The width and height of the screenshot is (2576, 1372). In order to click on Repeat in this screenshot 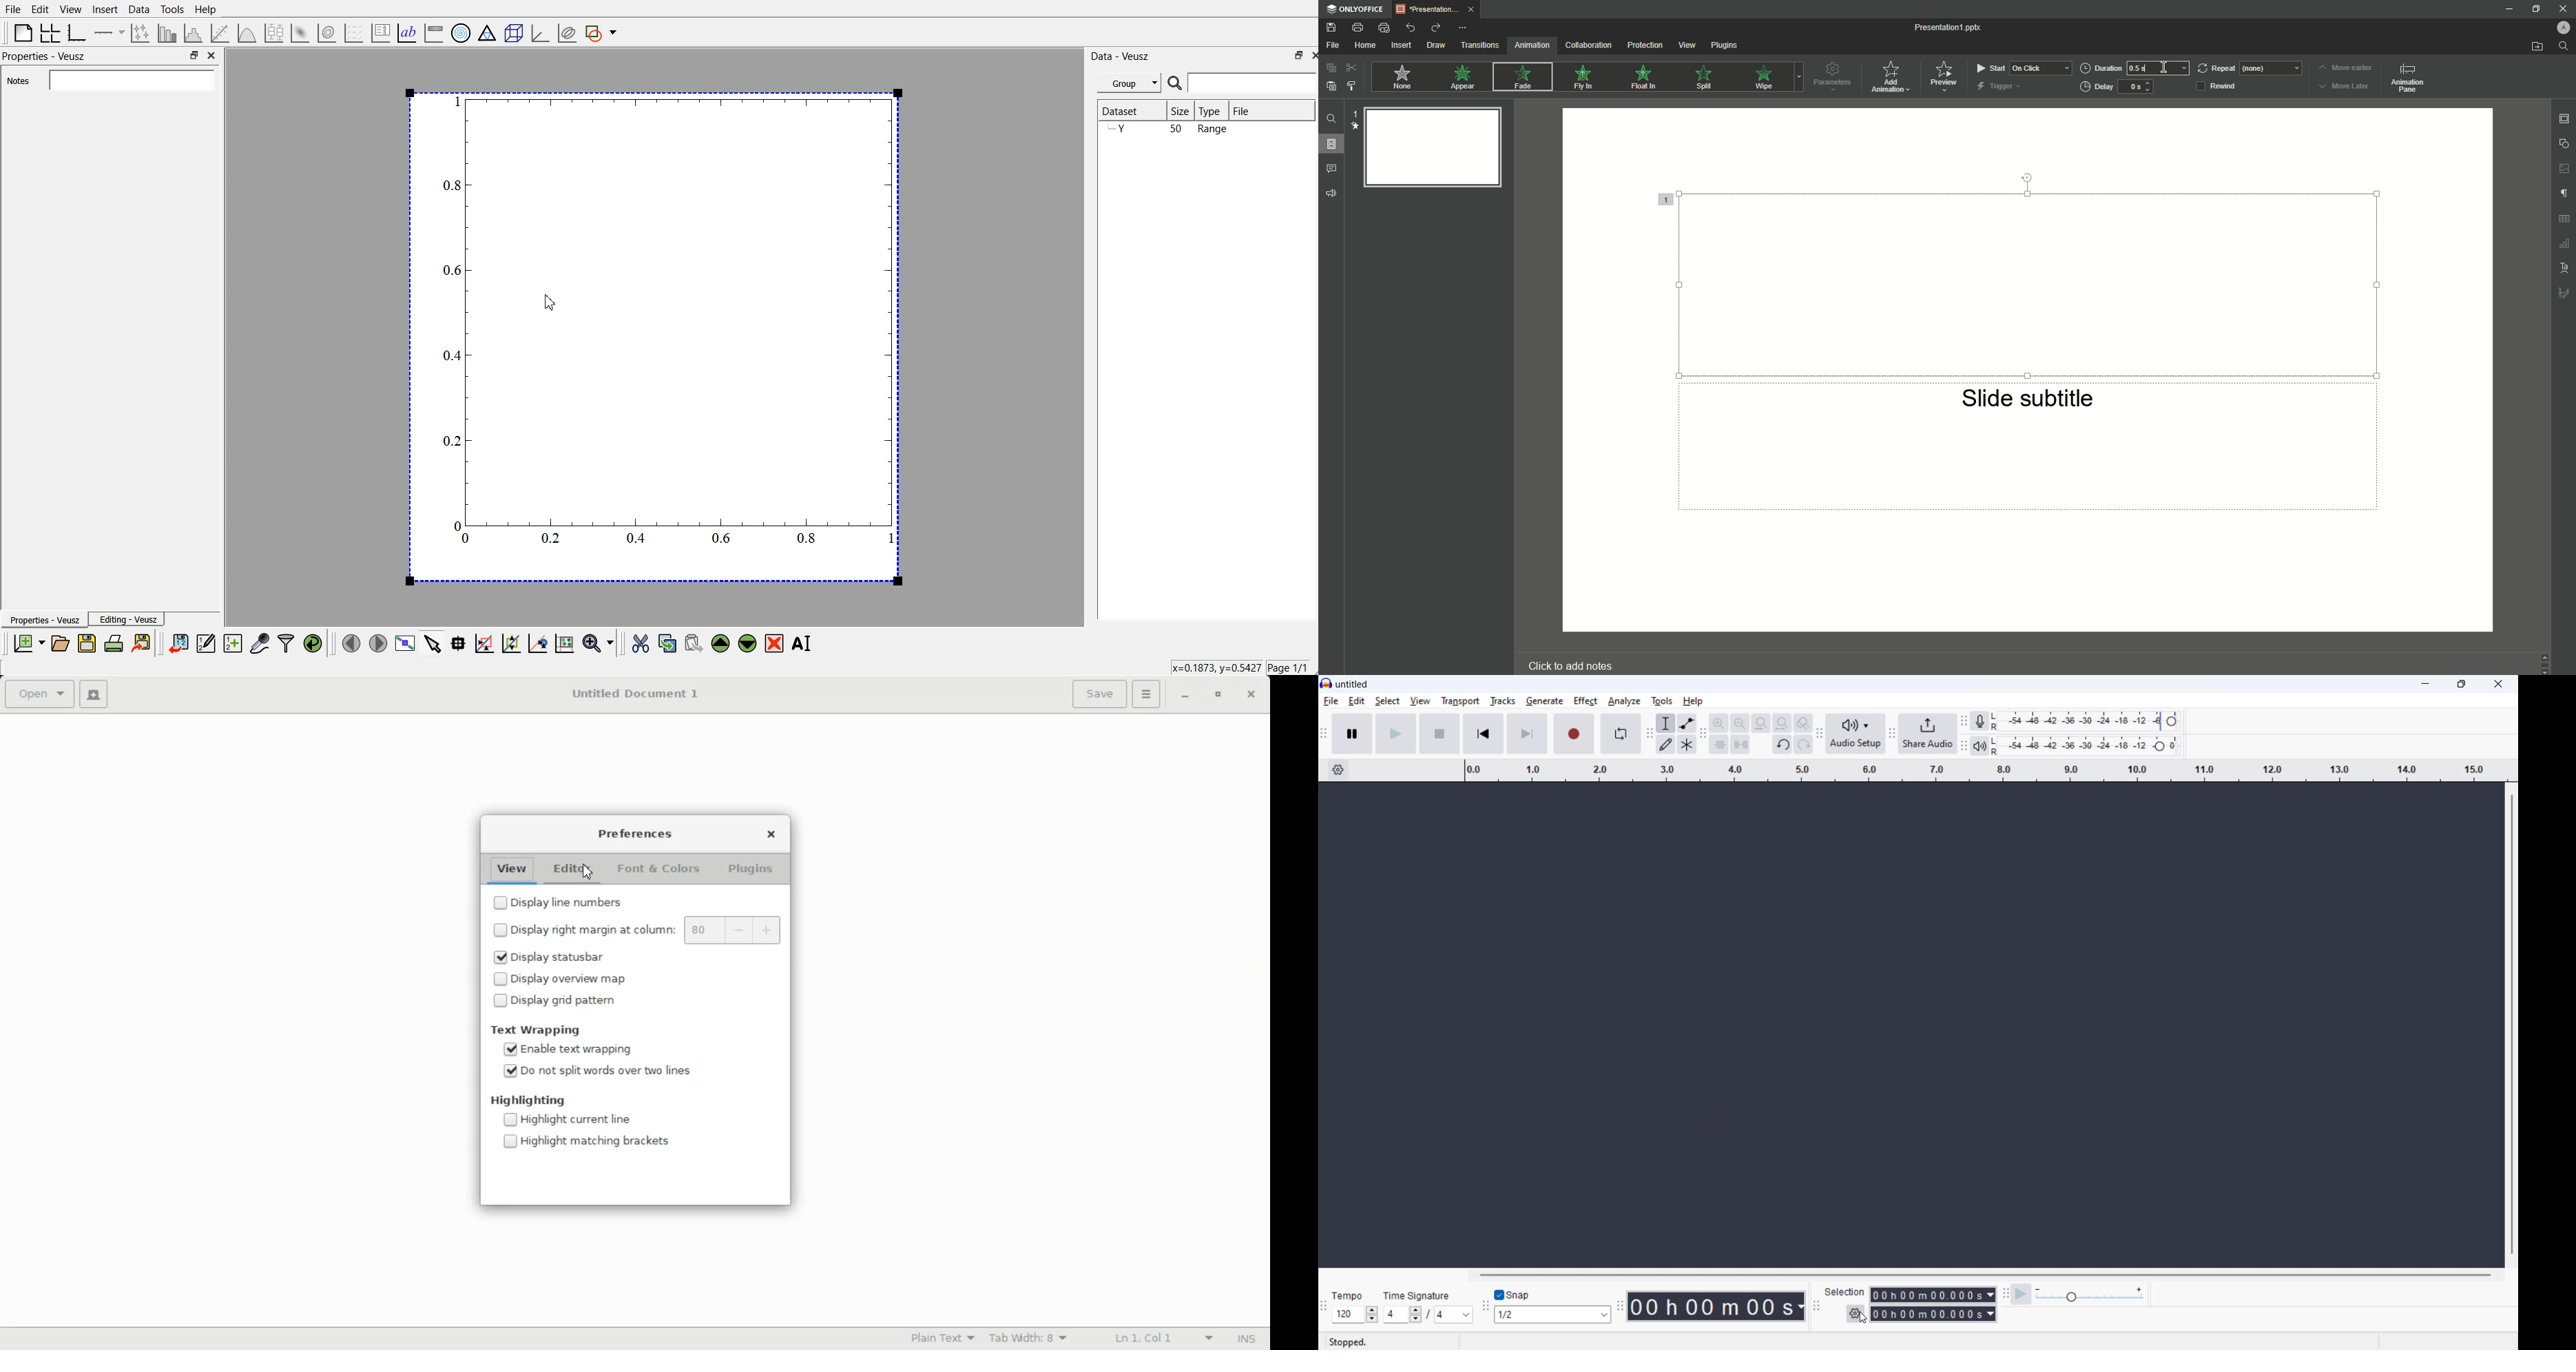, I will do `click(2249, 66)`.